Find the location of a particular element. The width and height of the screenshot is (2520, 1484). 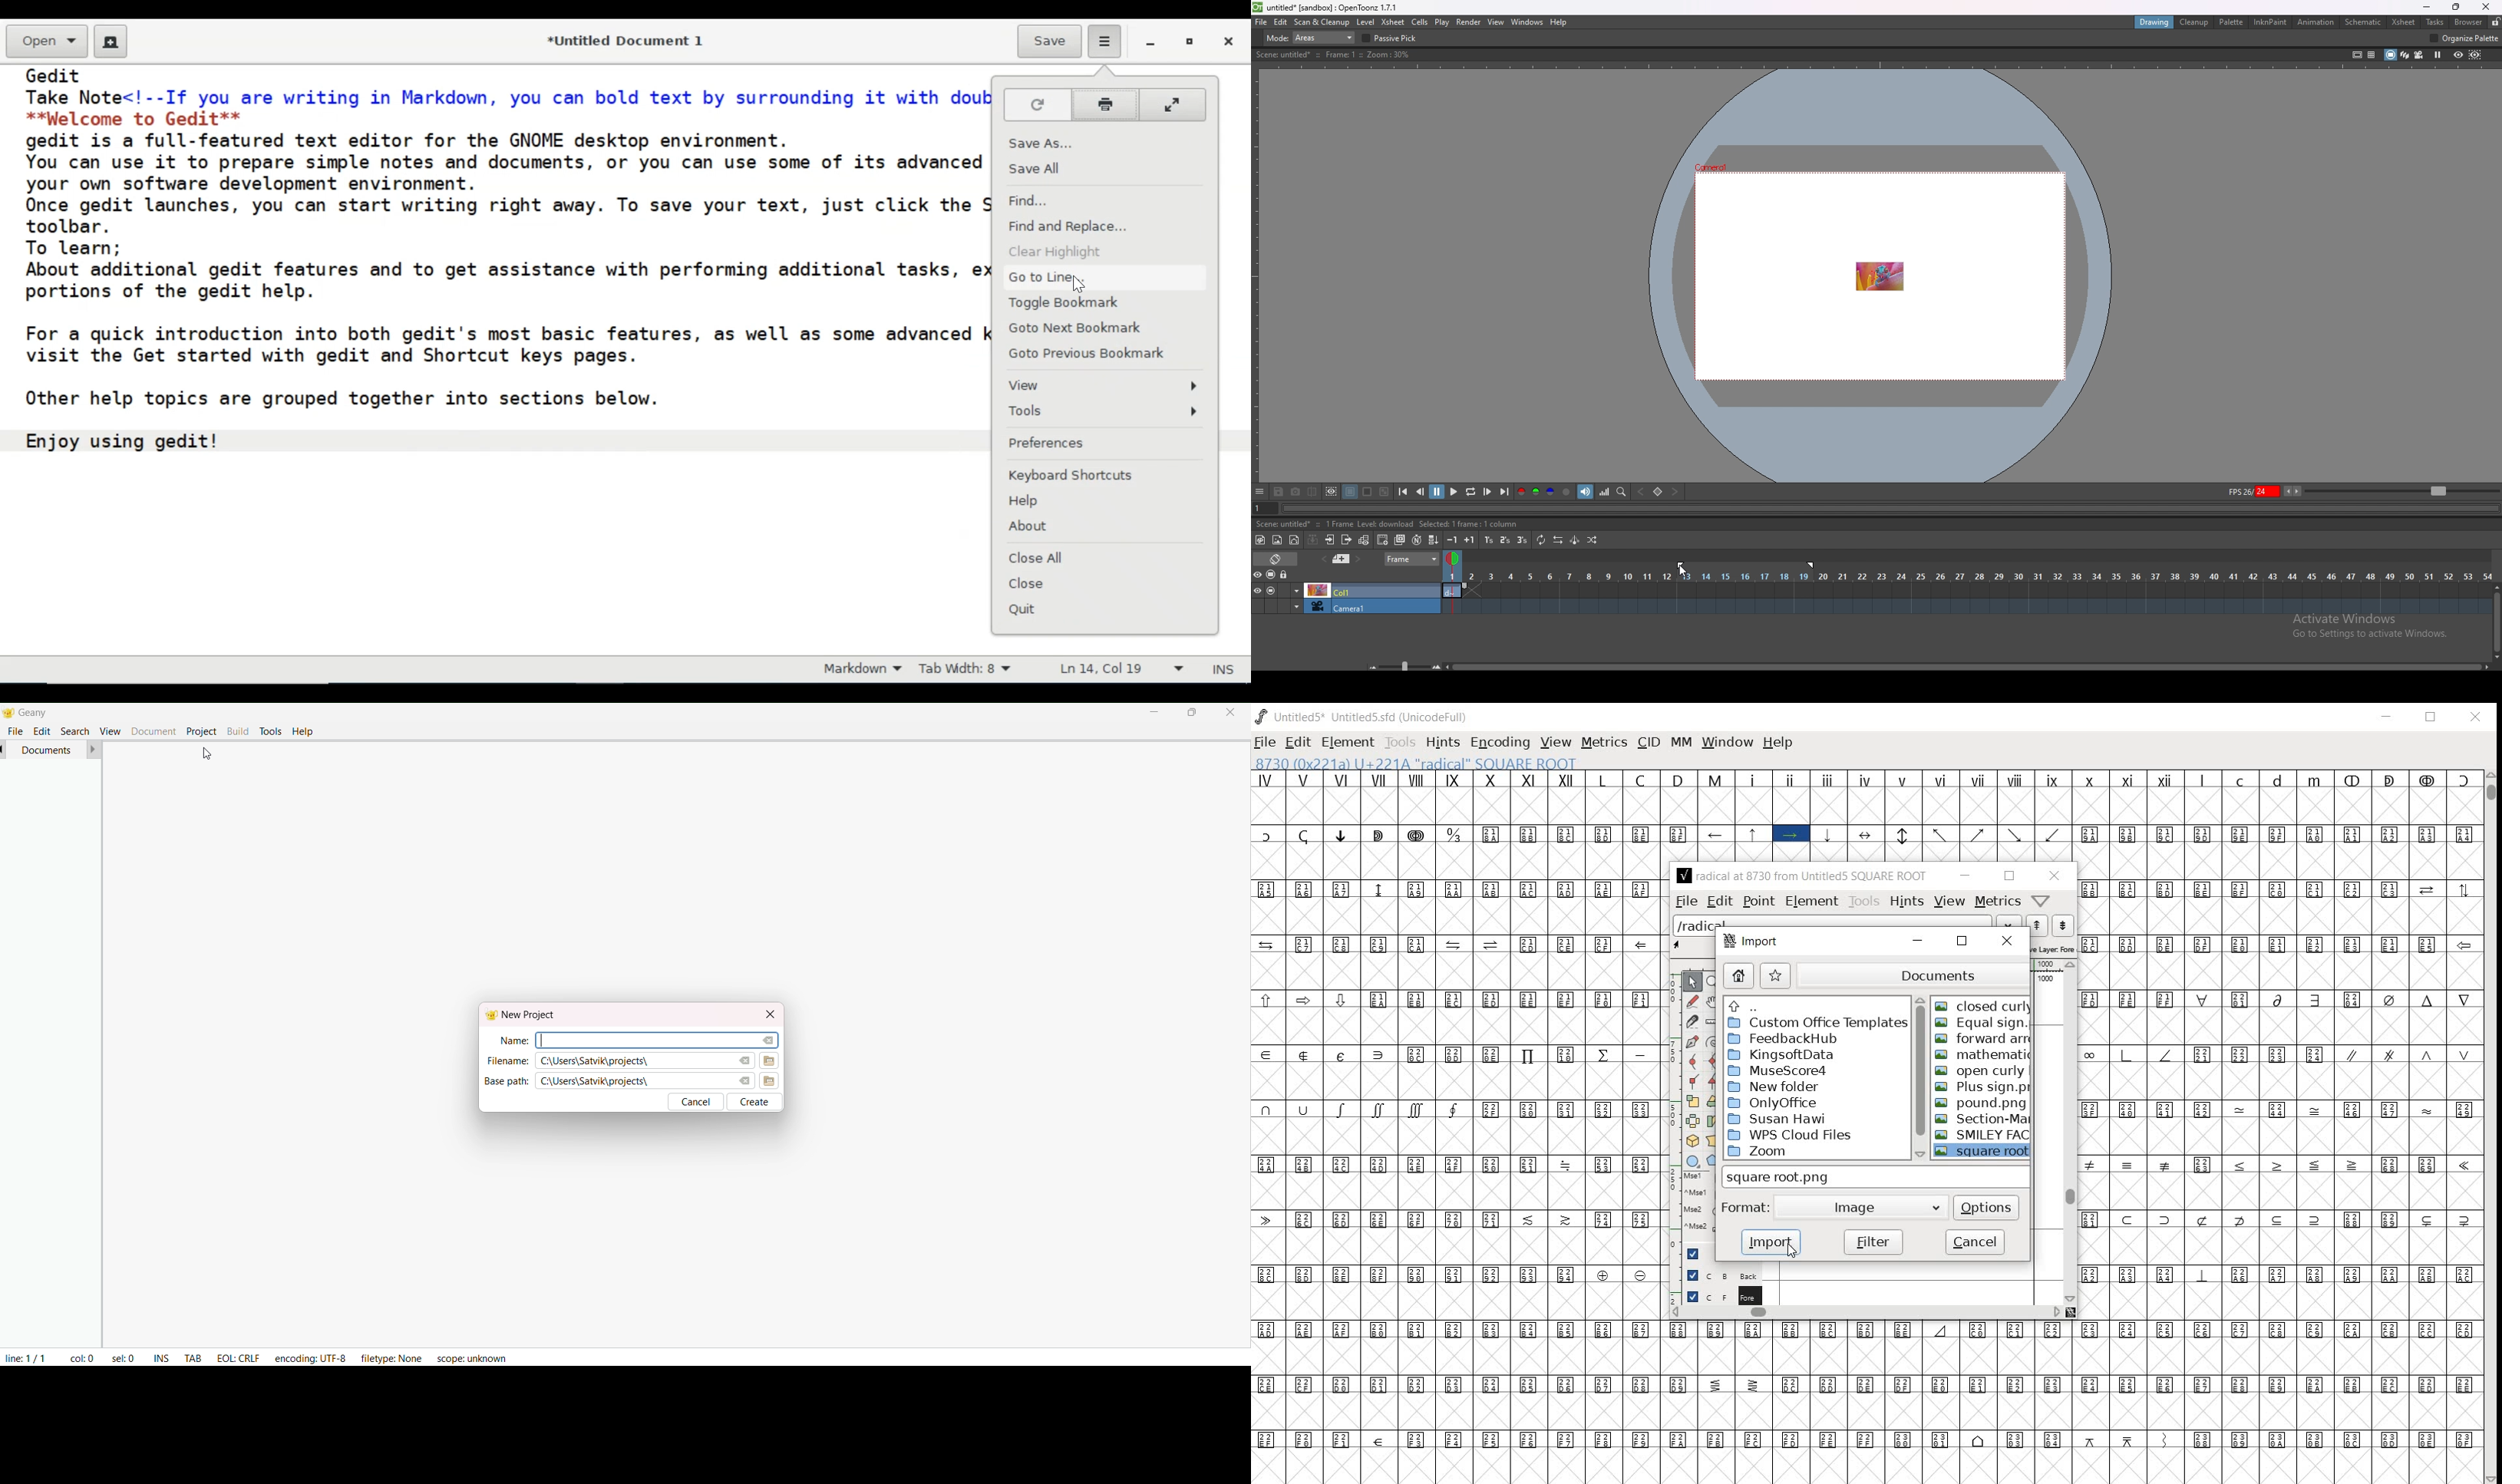

description is located at coordinates (1389, 524).